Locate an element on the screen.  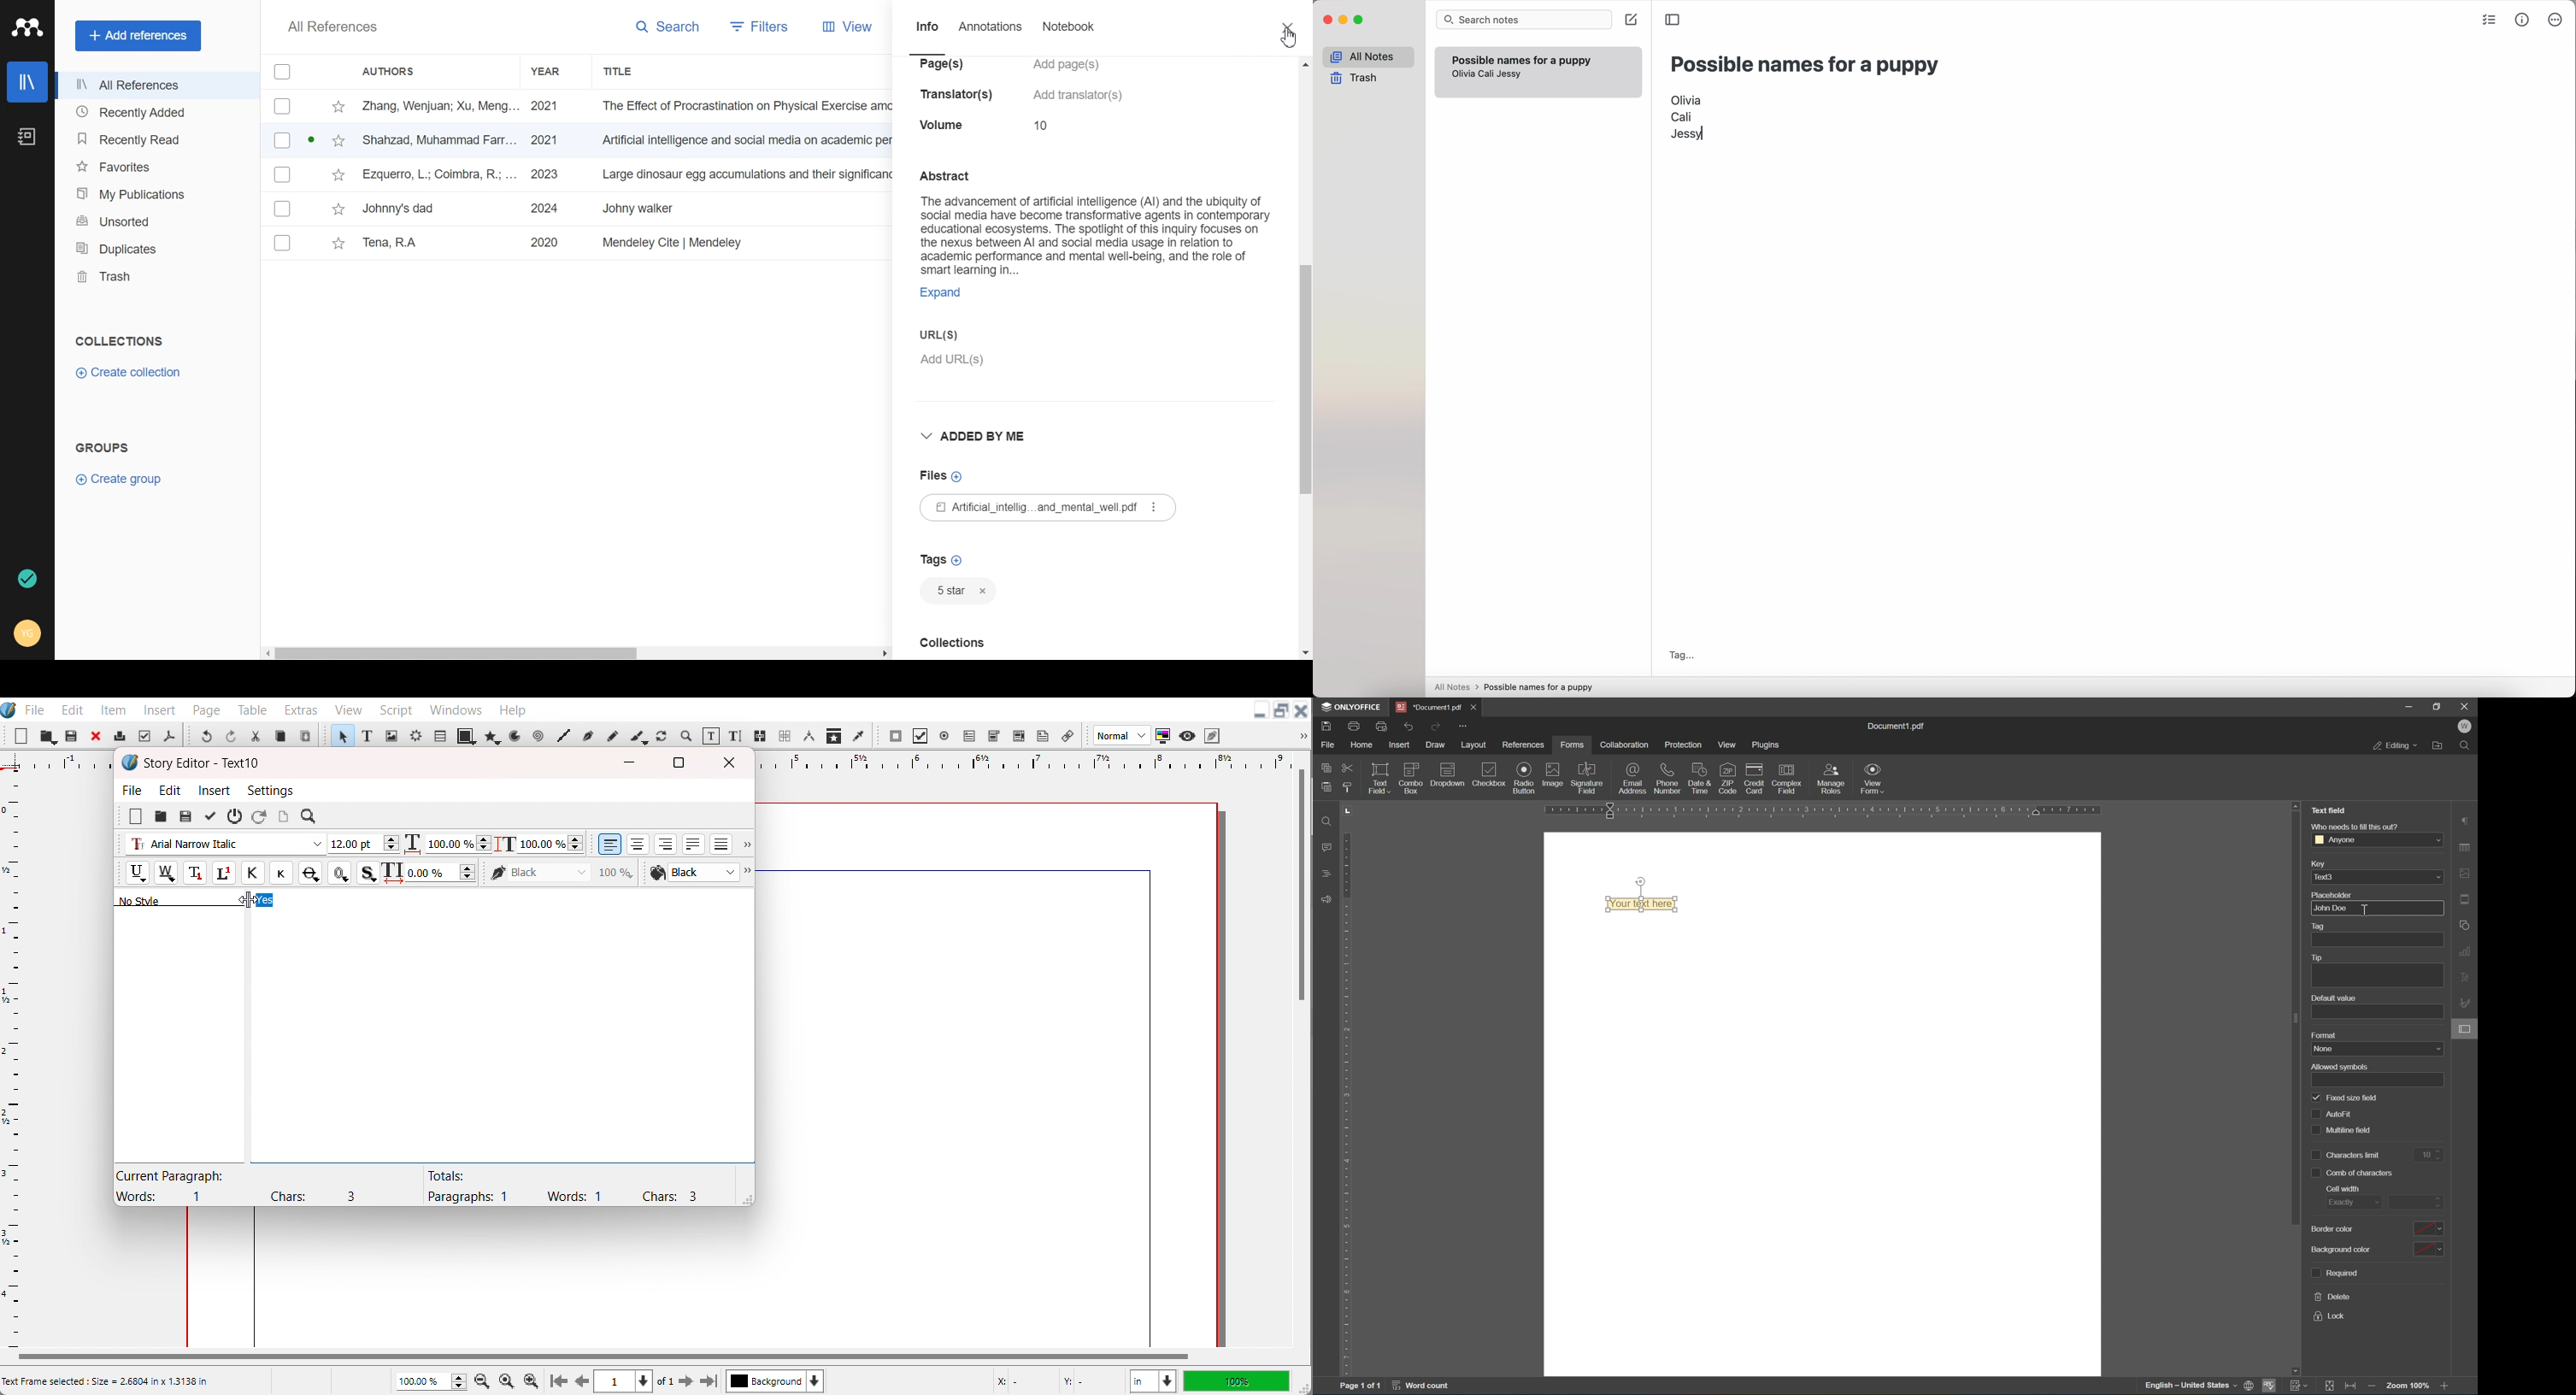
Save as PDF is located at coordinates (168, 736).